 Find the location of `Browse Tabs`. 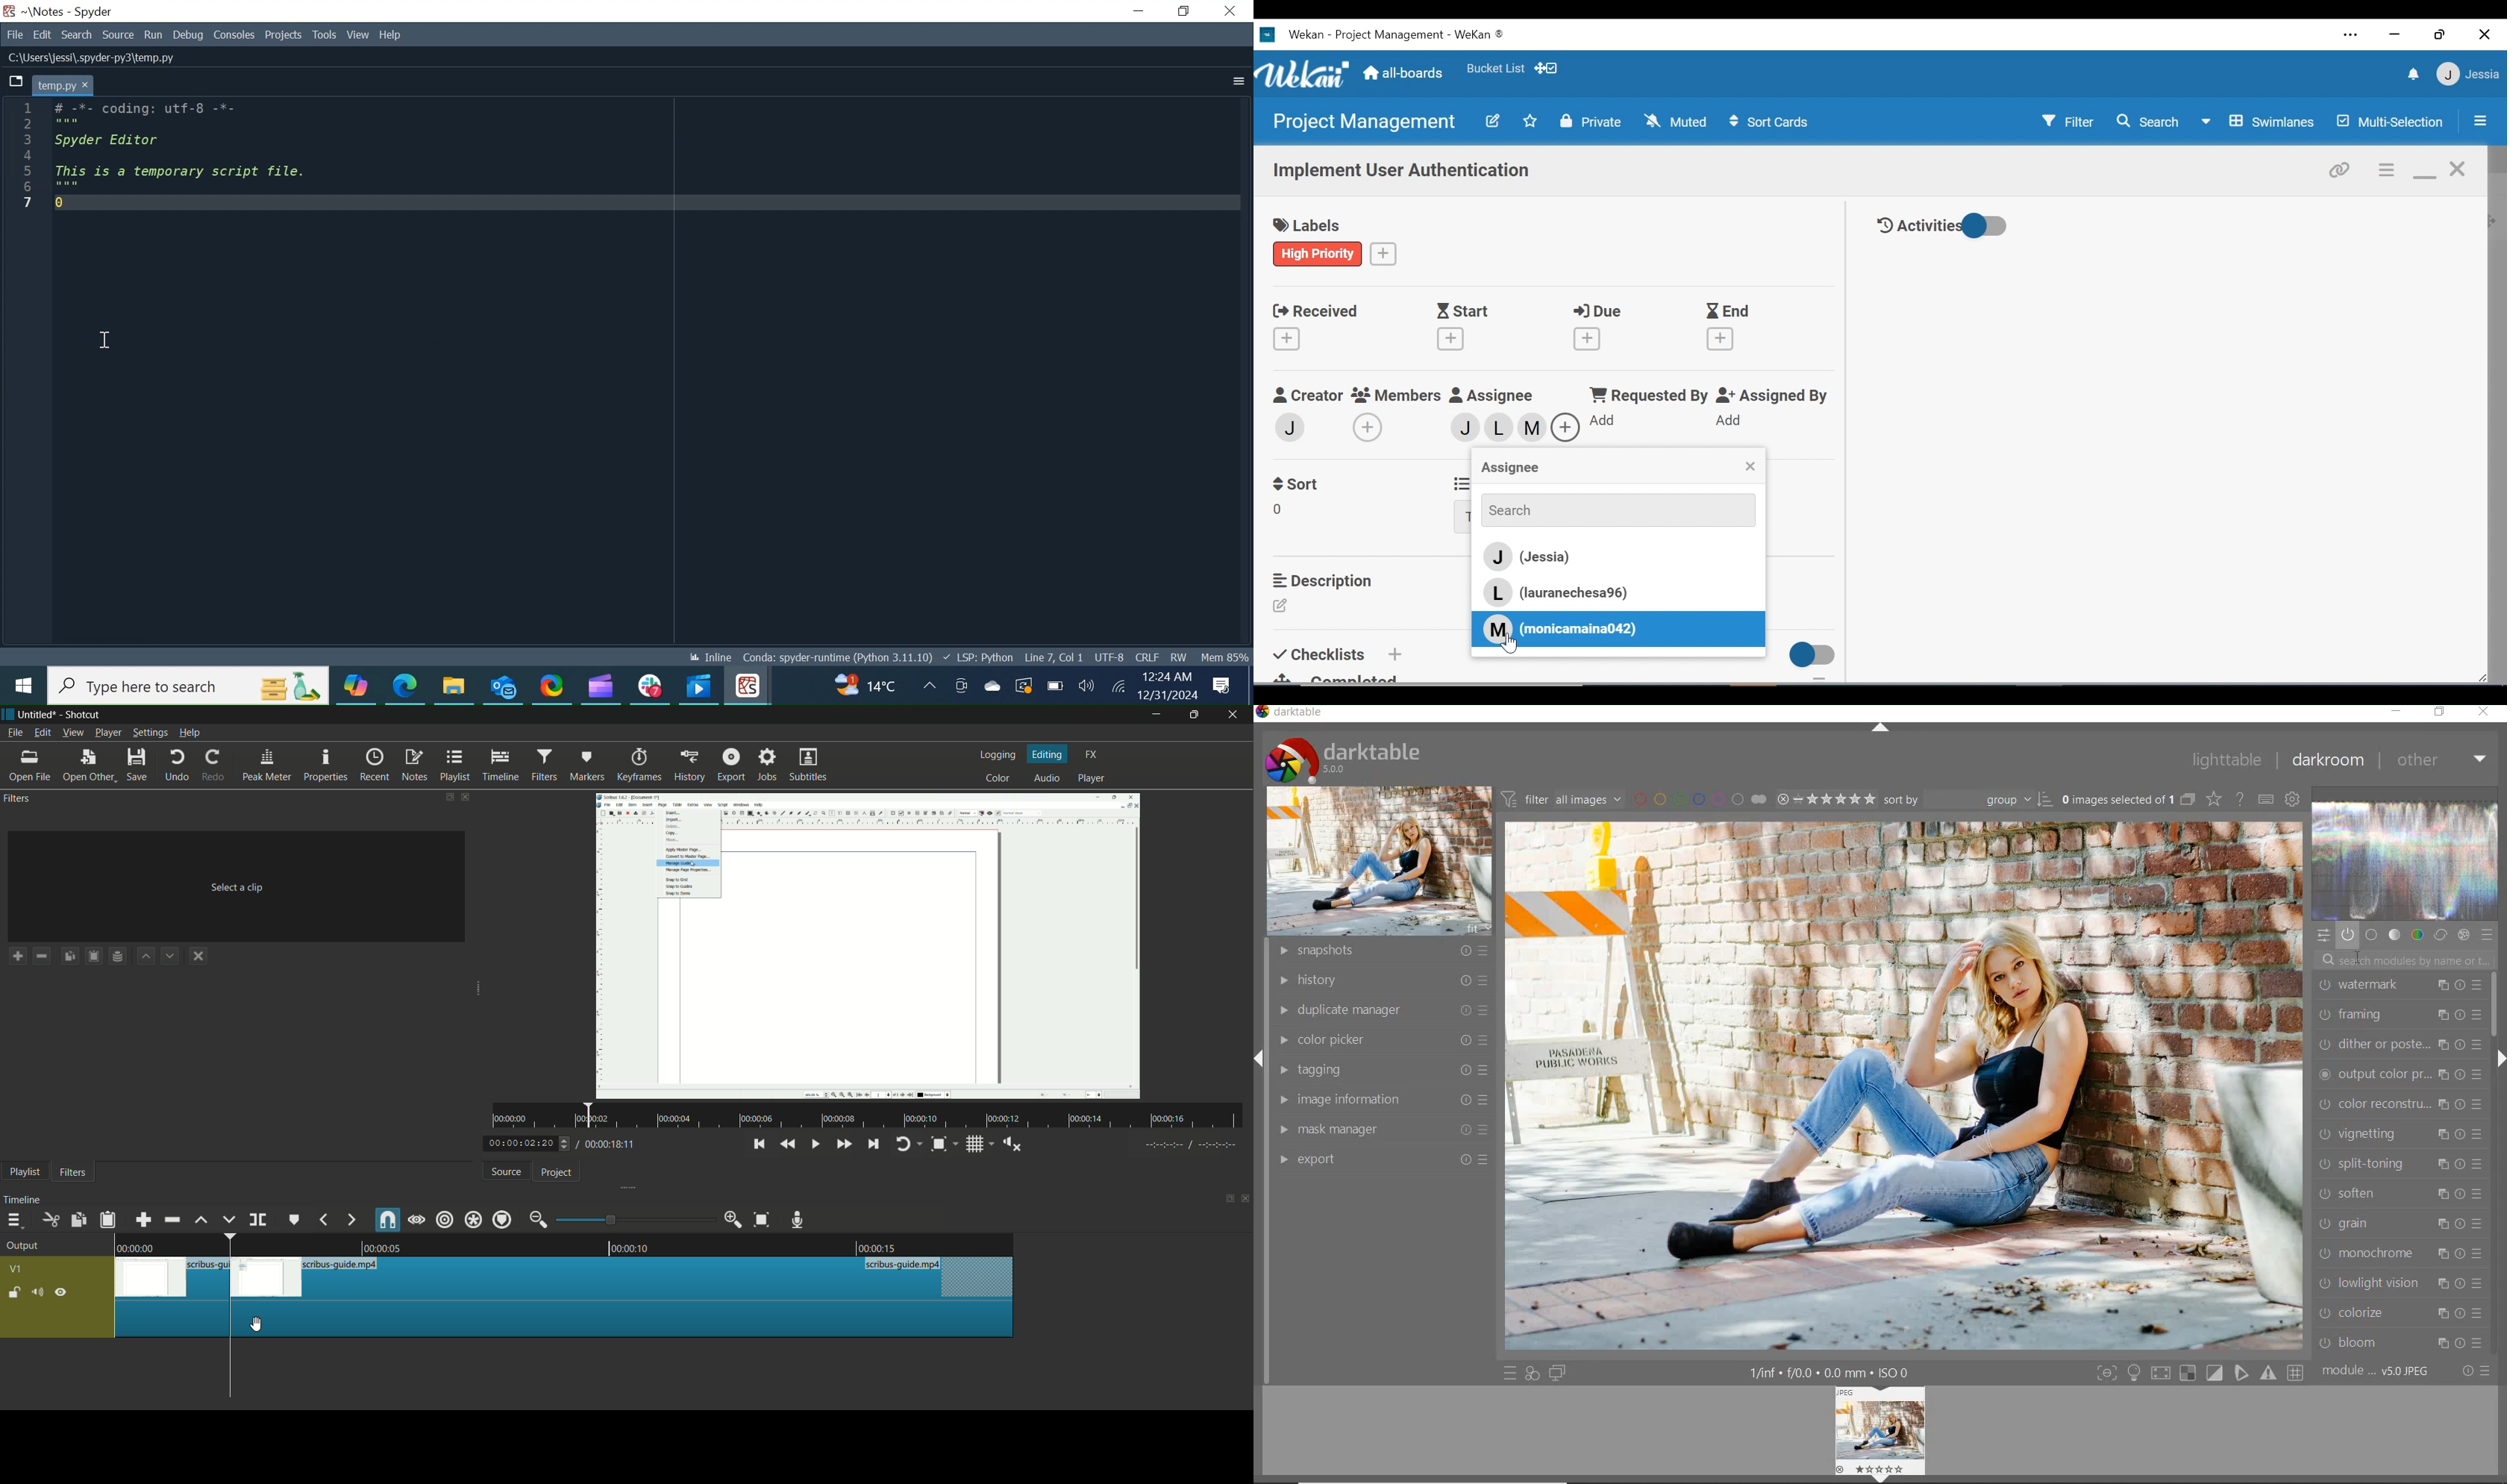

Browse Tabs is located at coordinates (15, 82).